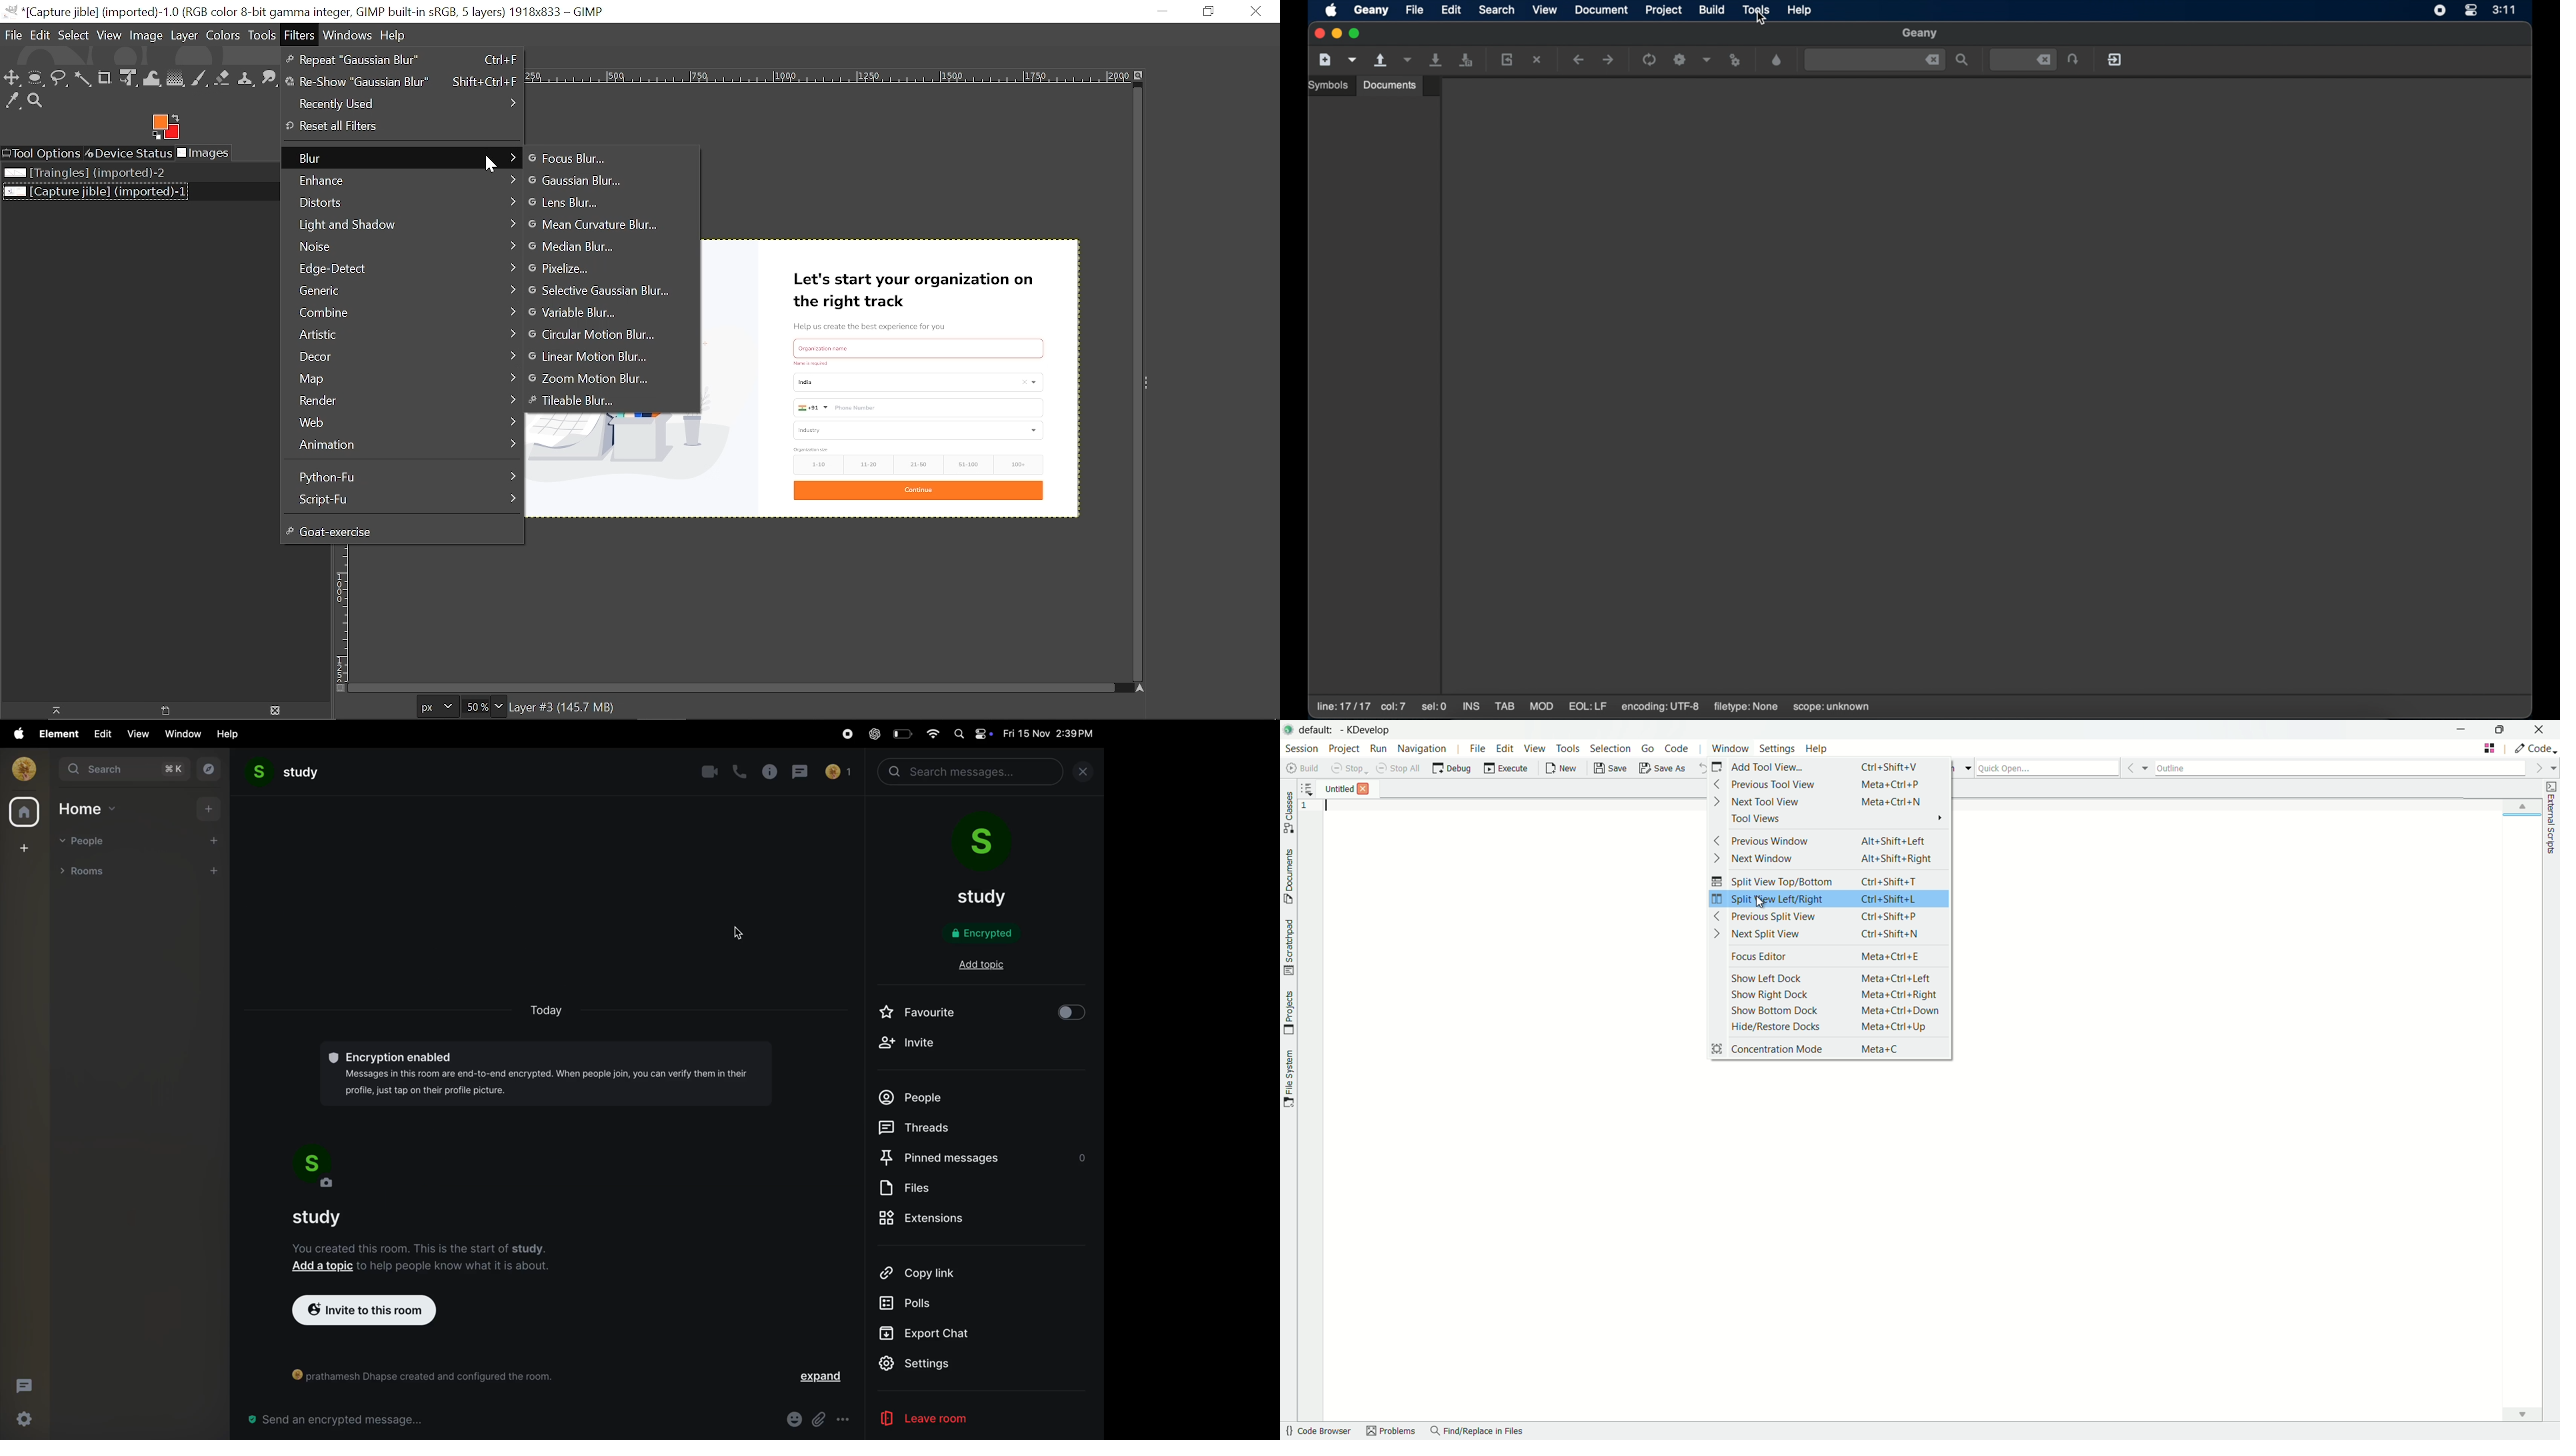  Describe the element at coordinates (844, 1420) in the screenshot. I see `more options` at that location.